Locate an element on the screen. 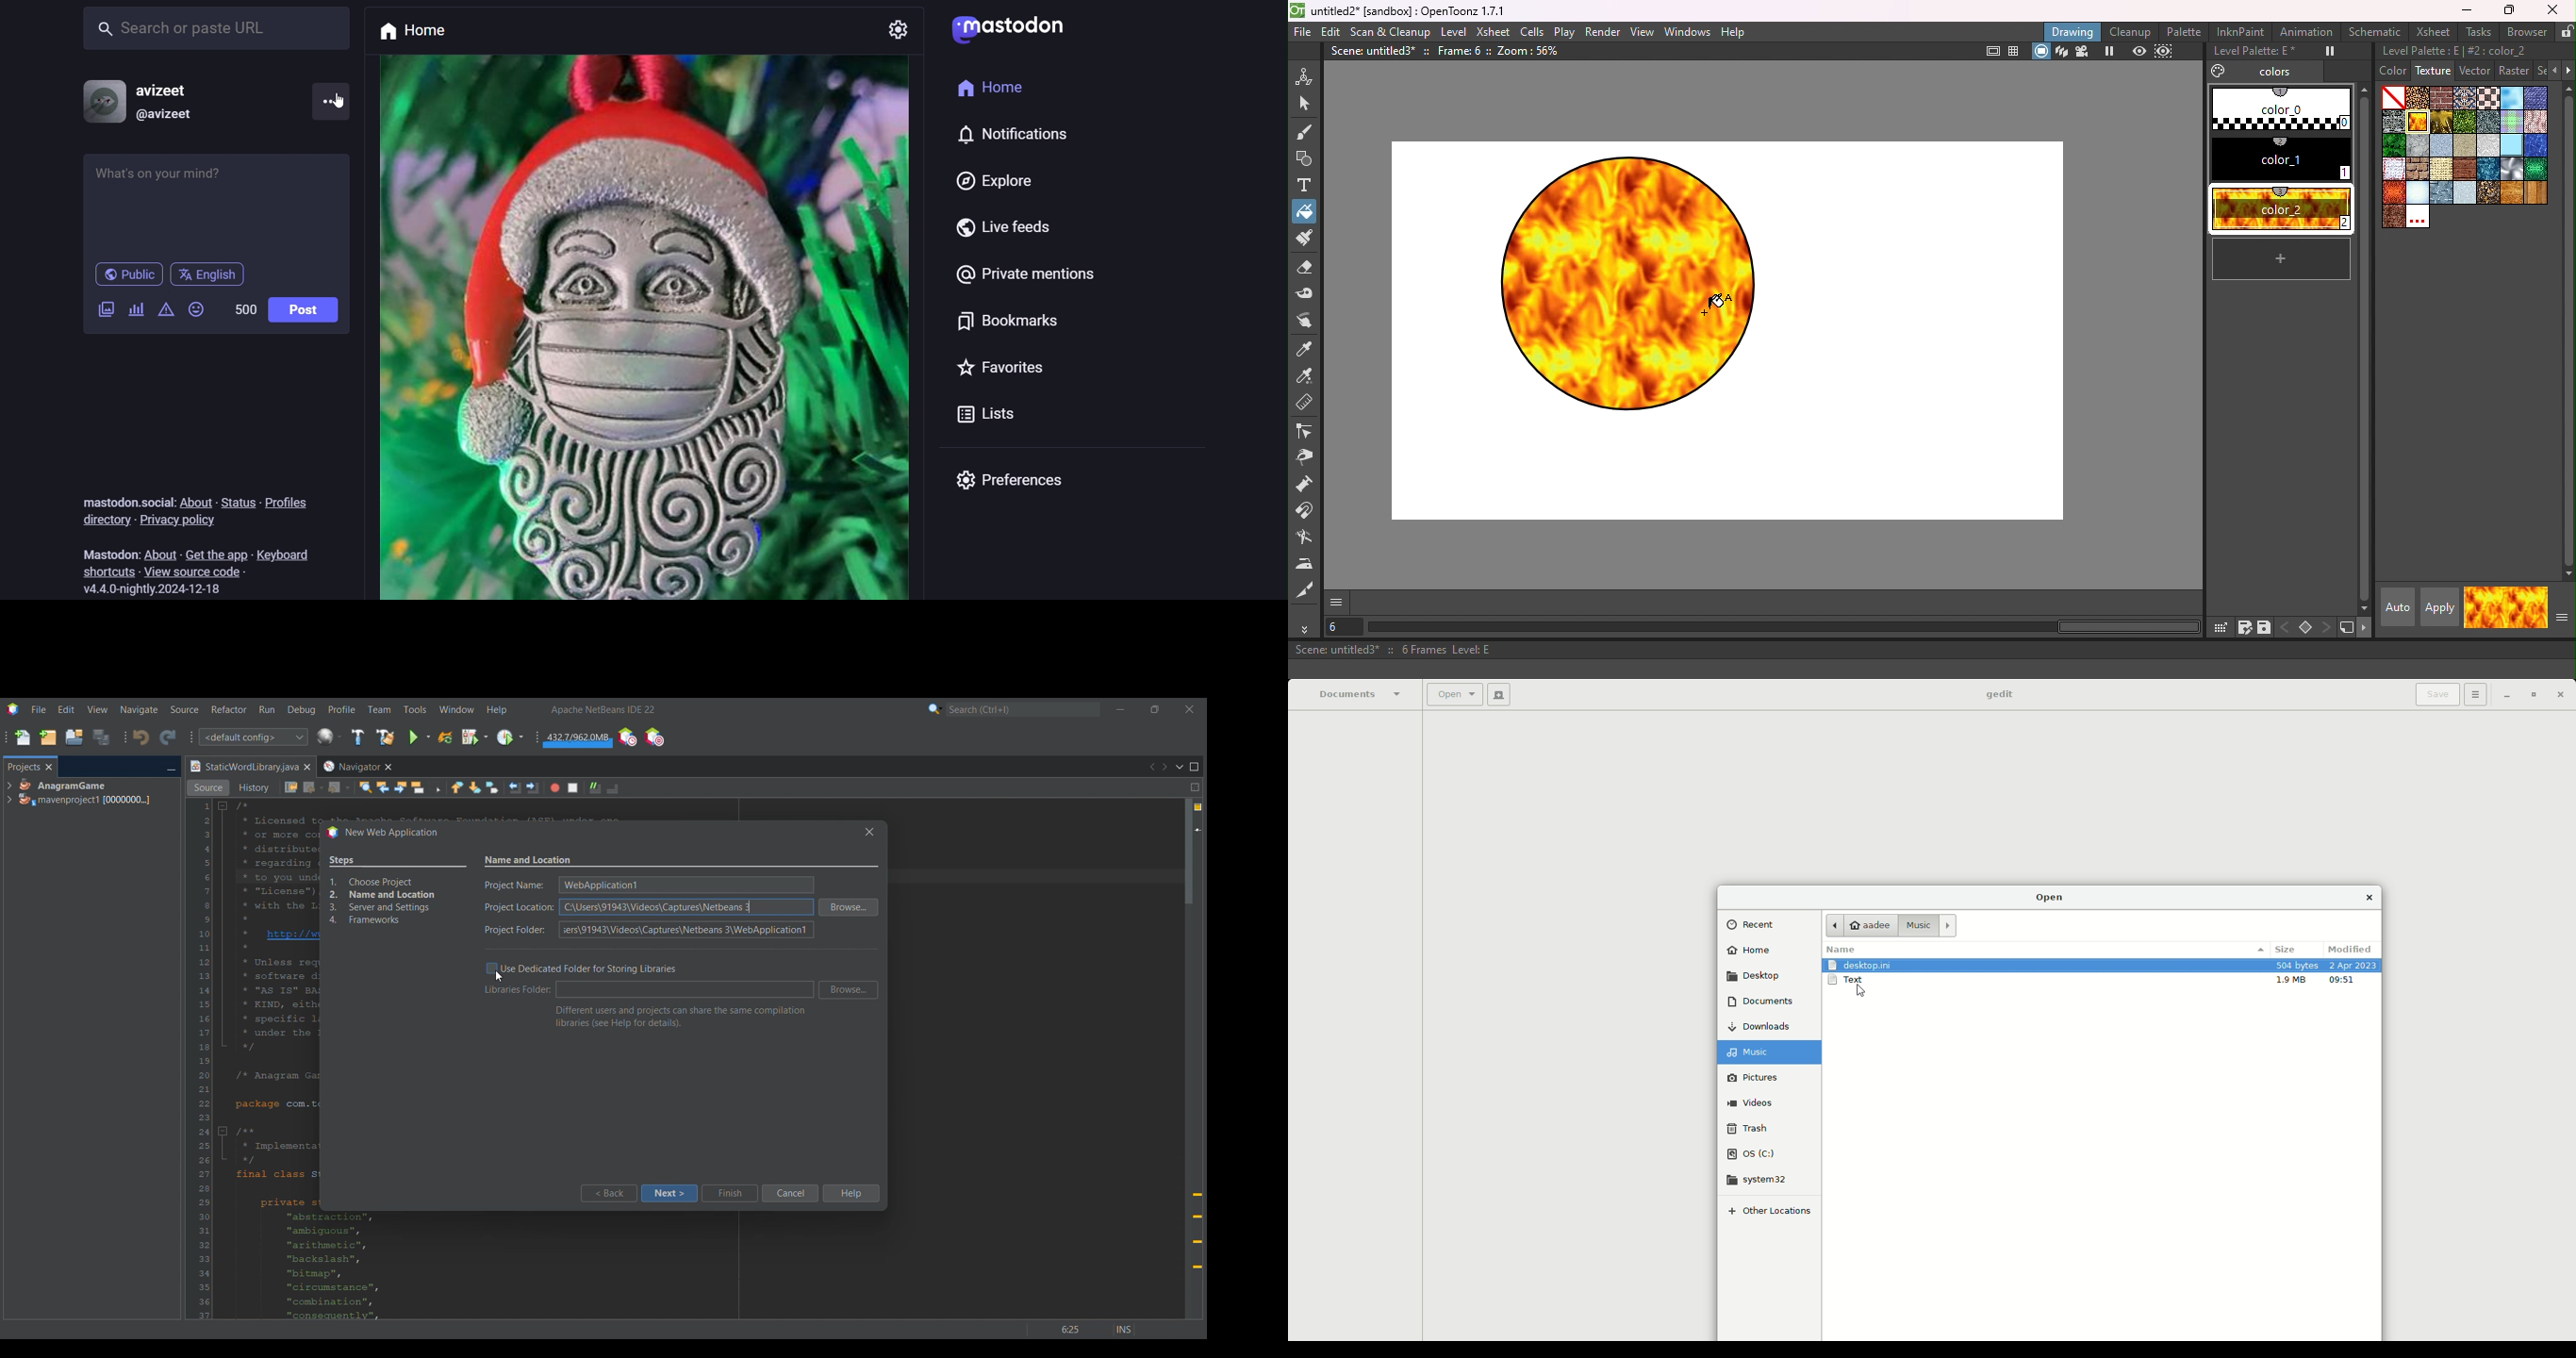 Image resolution: width=2576 pixels, height=1372 pixels. favorites is located at coordinates (1008, 370).